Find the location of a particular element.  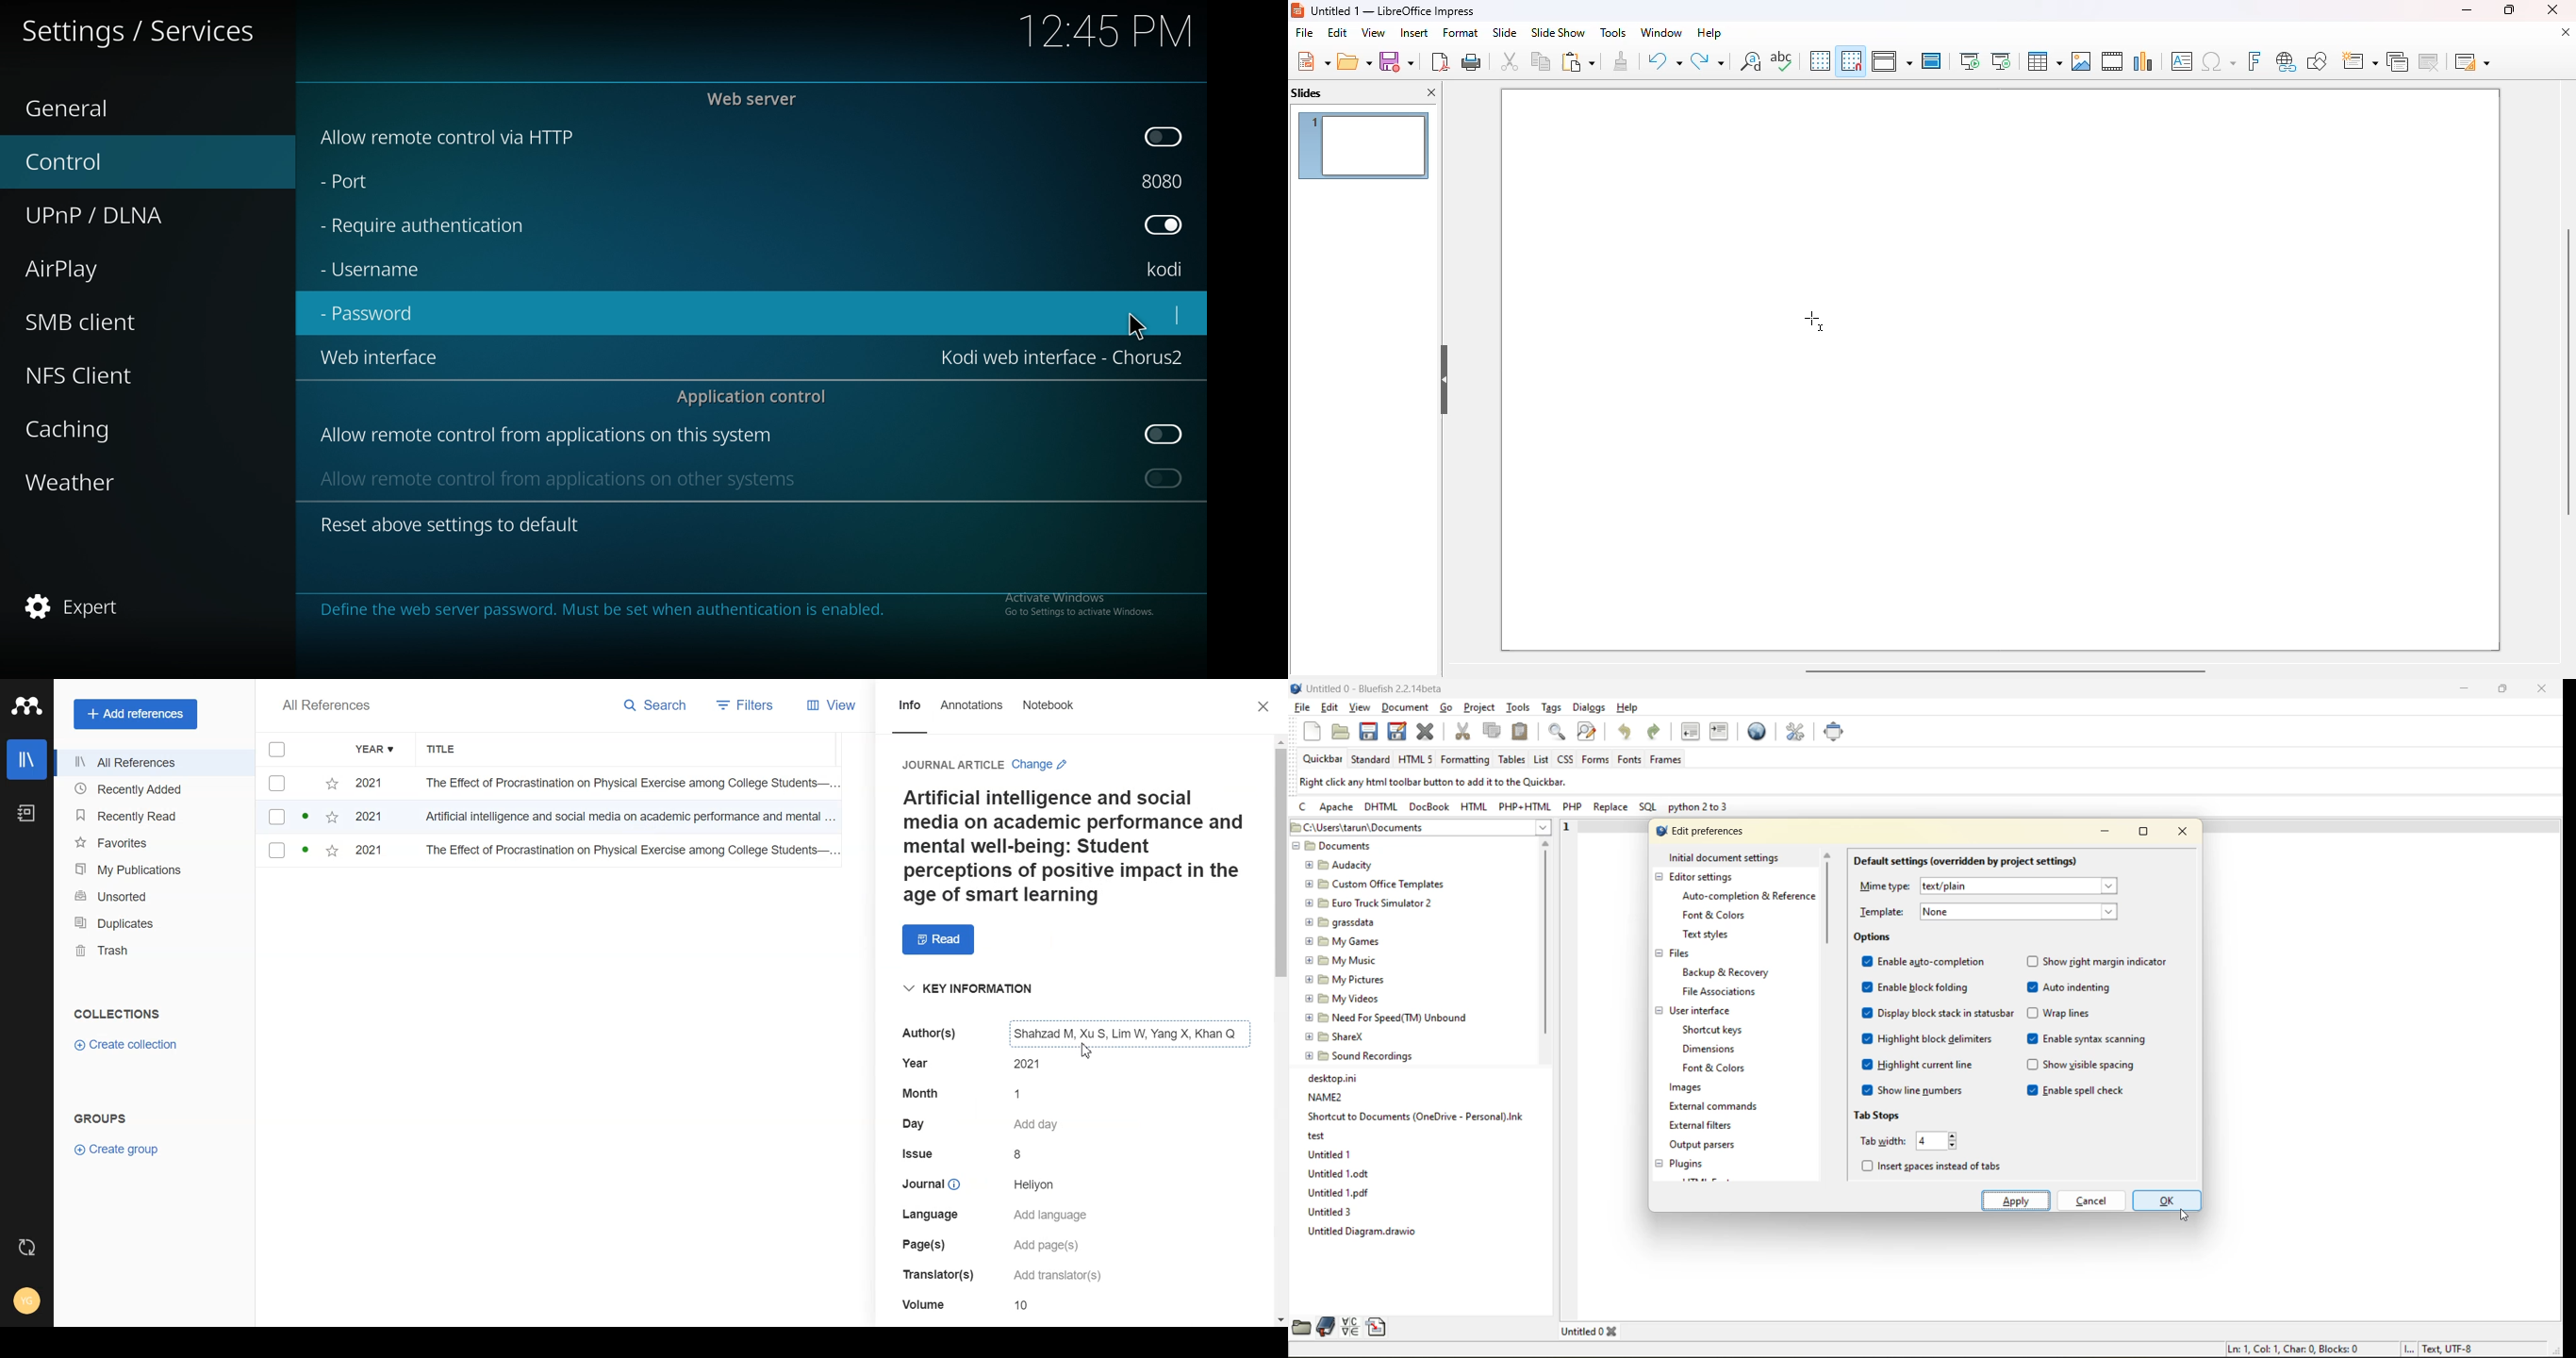

title is located at coordinates (1394, 10).